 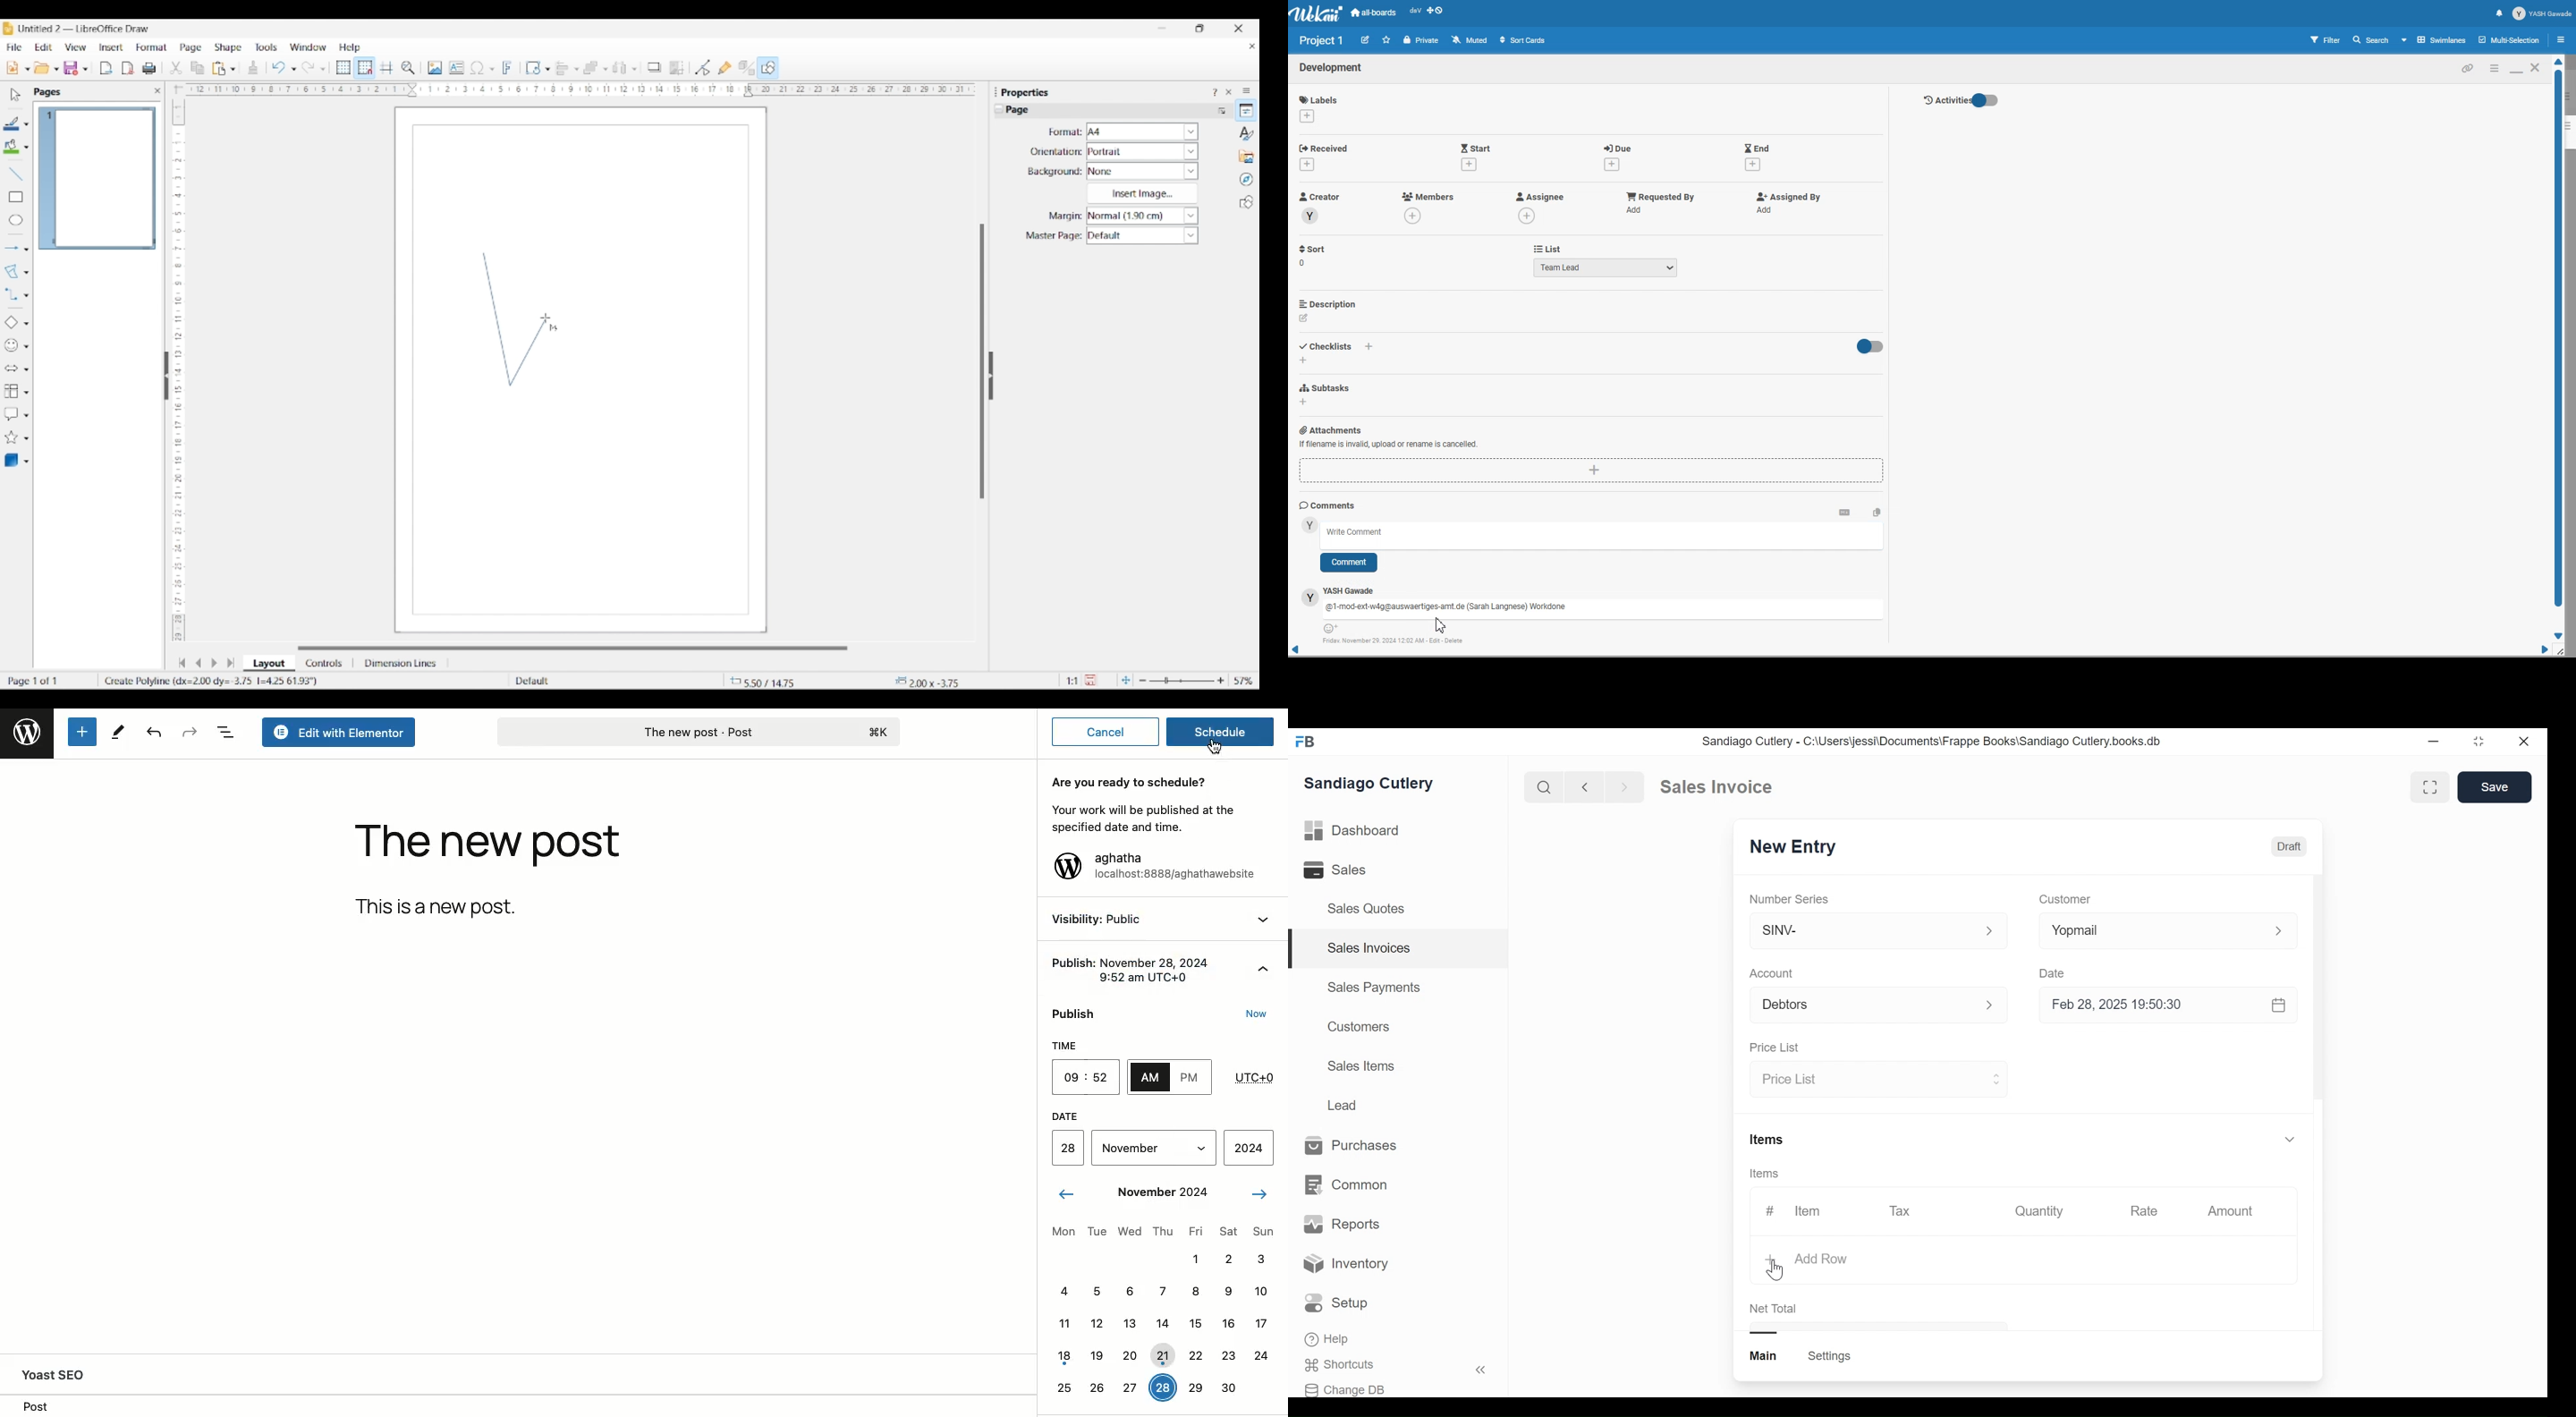 I want to click on Quantity, so click(x=2040, y=1211).